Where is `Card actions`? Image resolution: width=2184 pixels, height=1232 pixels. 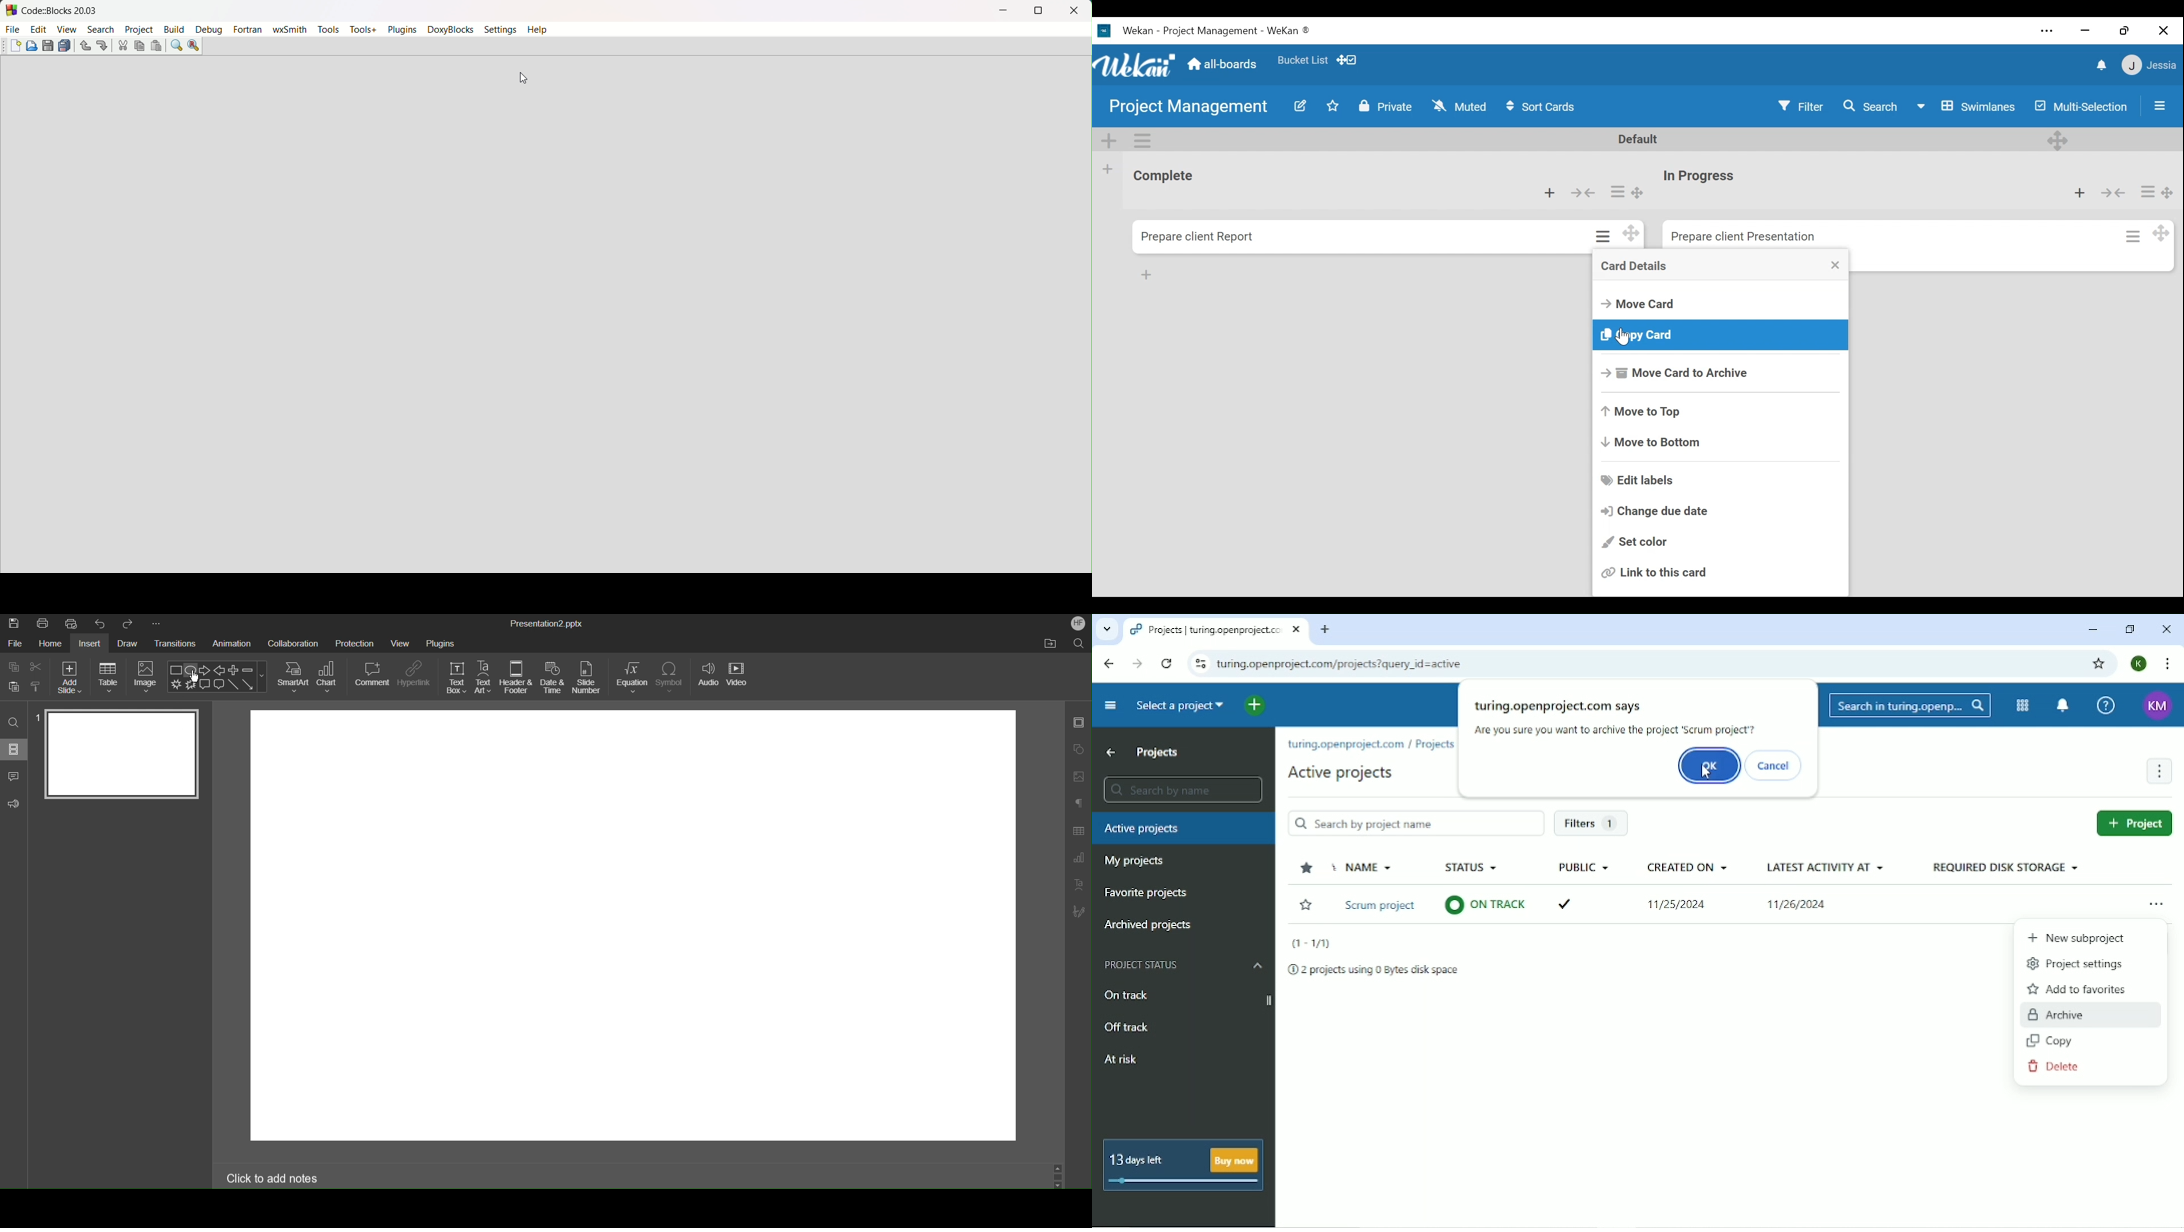 Card actions is located at coordinates (2133, 235).